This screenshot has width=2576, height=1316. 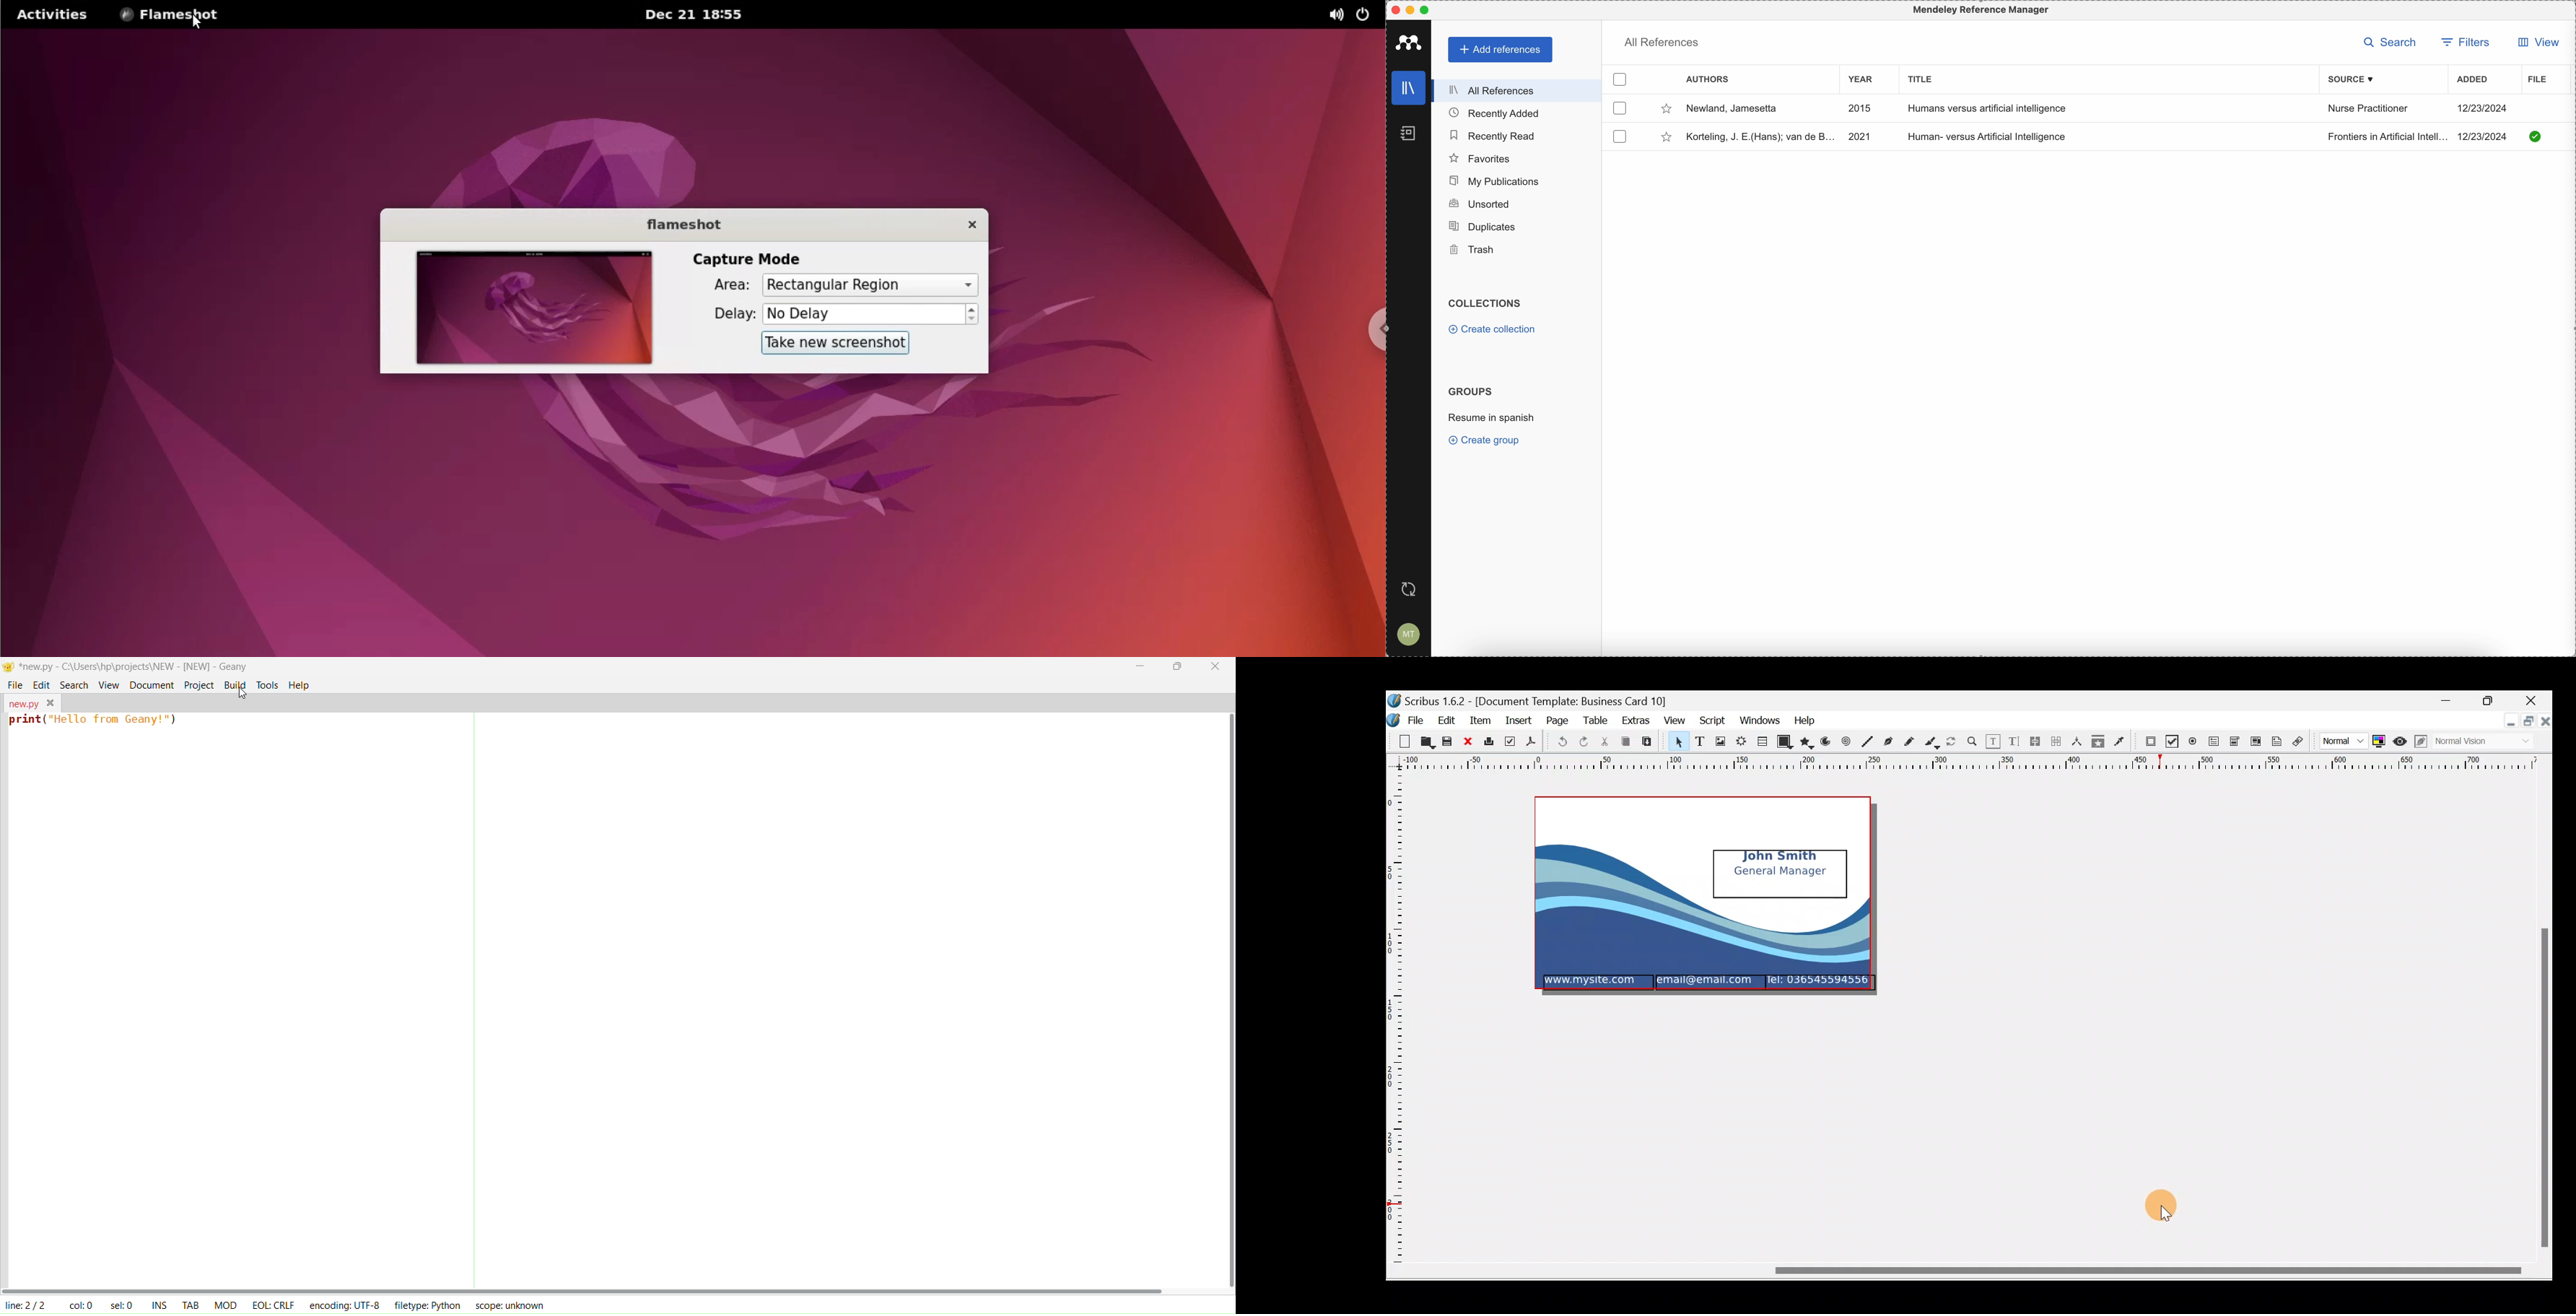 I want to click on 2021, so click(x=1859, y=136).